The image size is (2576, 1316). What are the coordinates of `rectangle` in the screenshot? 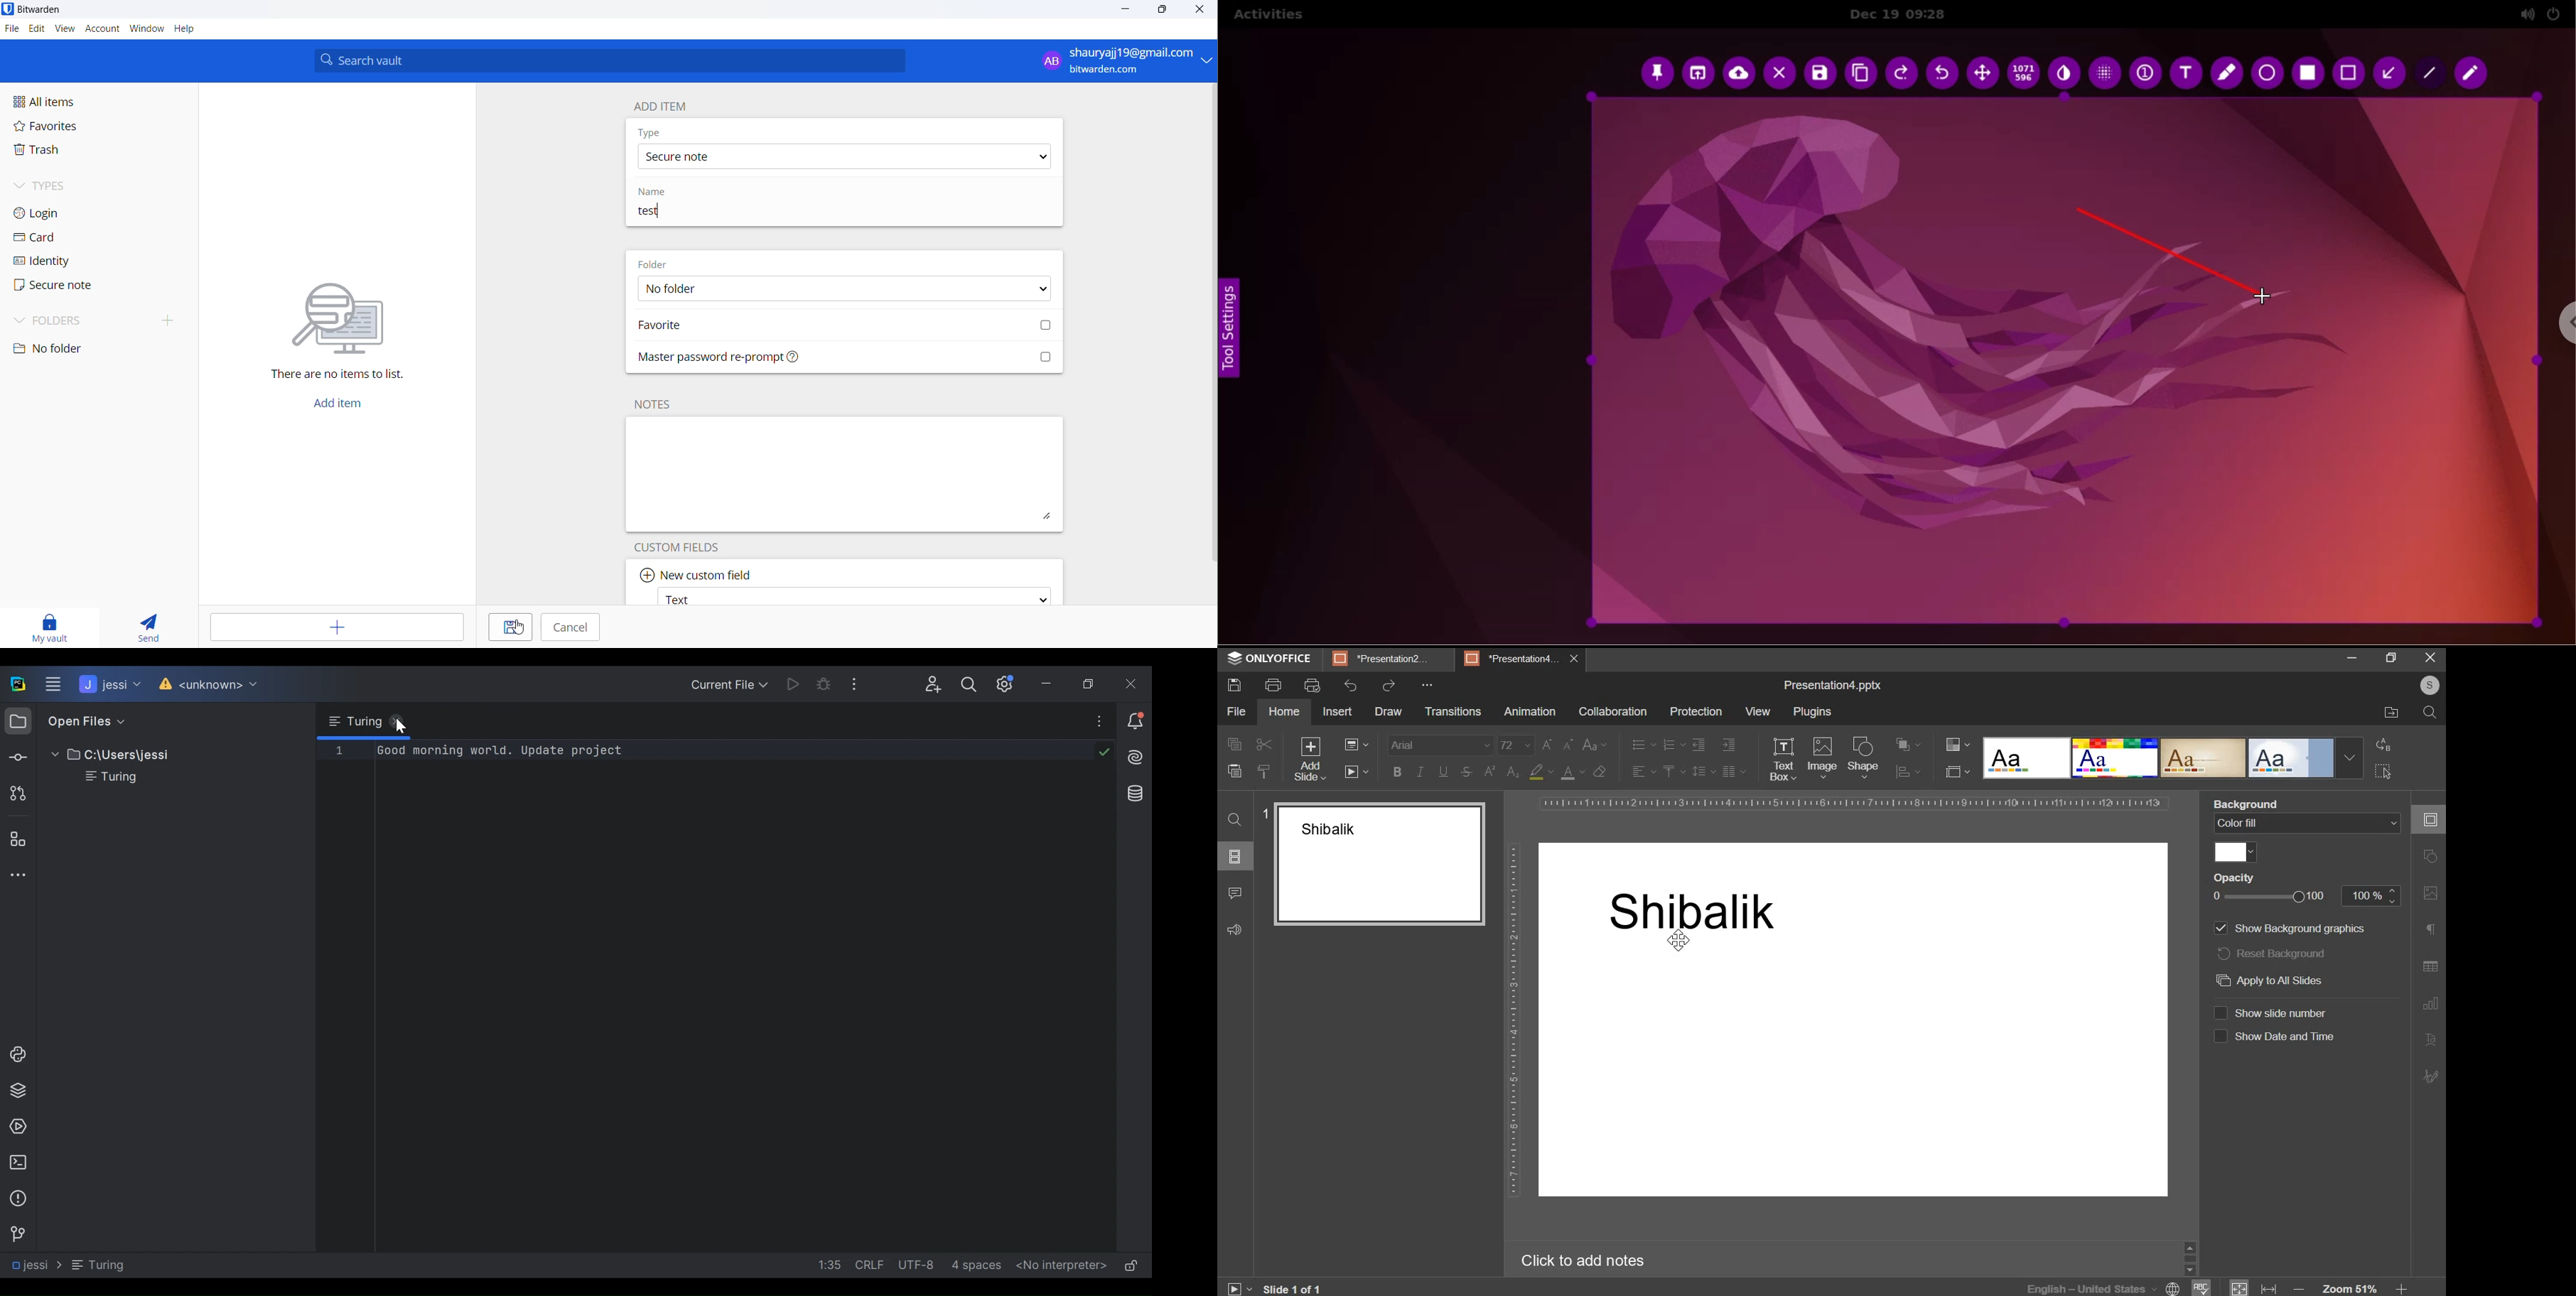 It's located at (2346, 73).